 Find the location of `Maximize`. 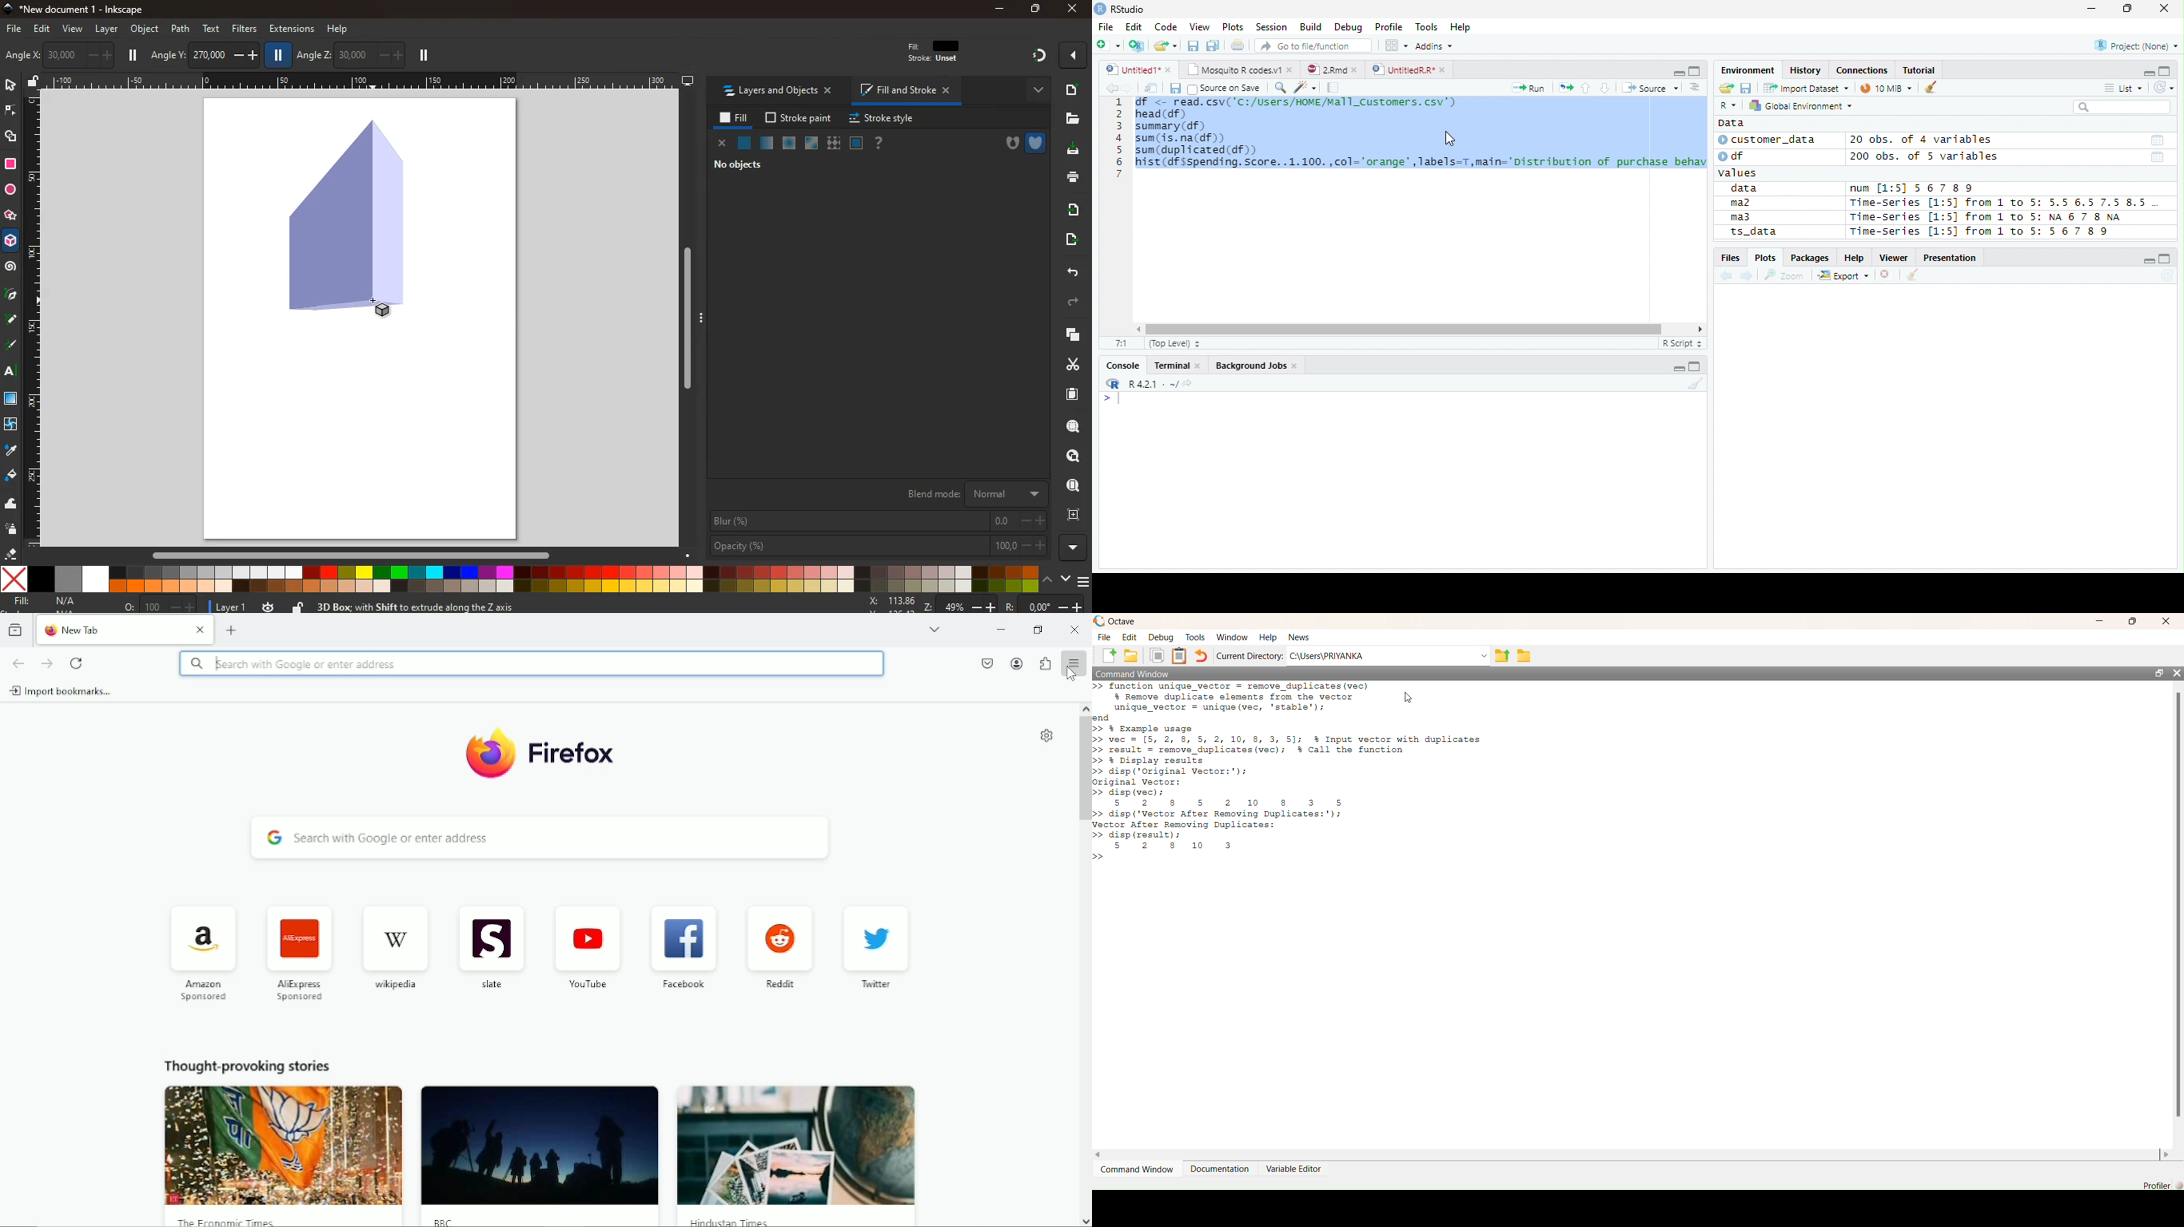

Maximize is located at coordinates (2166, 71).